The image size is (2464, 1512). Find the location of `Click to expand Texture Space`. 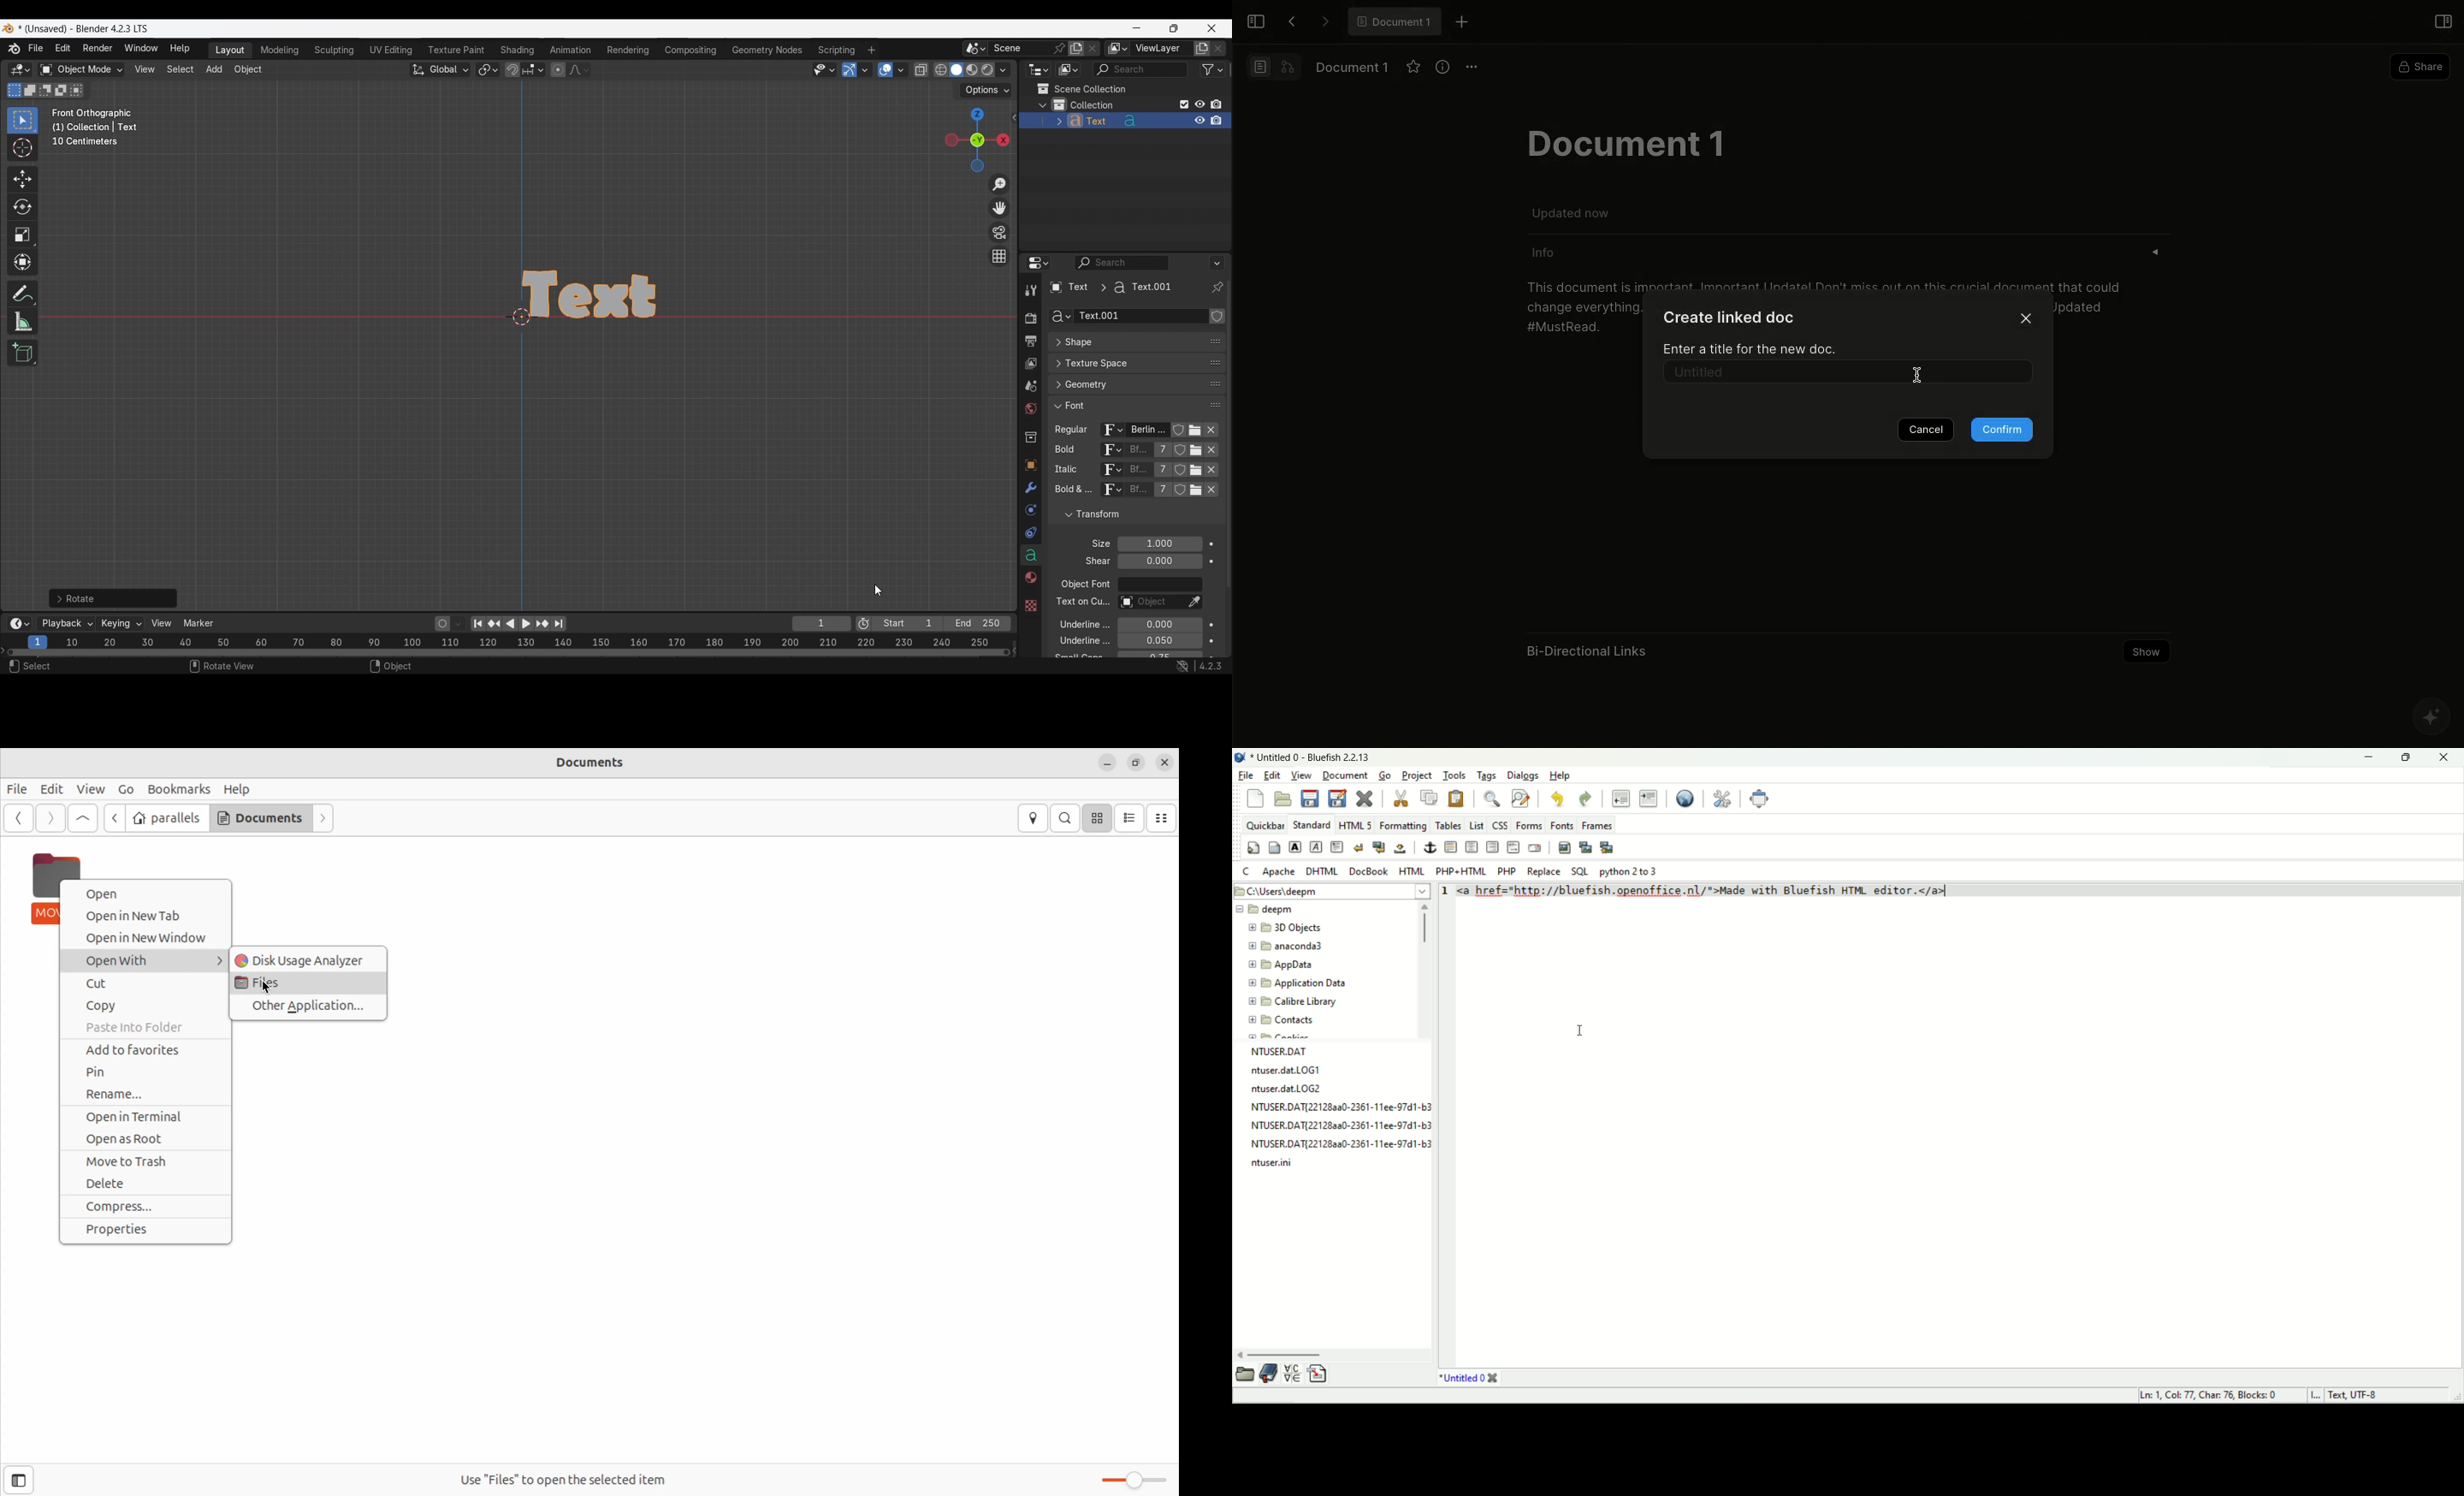

Click to expand Texture Space is located at coordinates (1124, 363).